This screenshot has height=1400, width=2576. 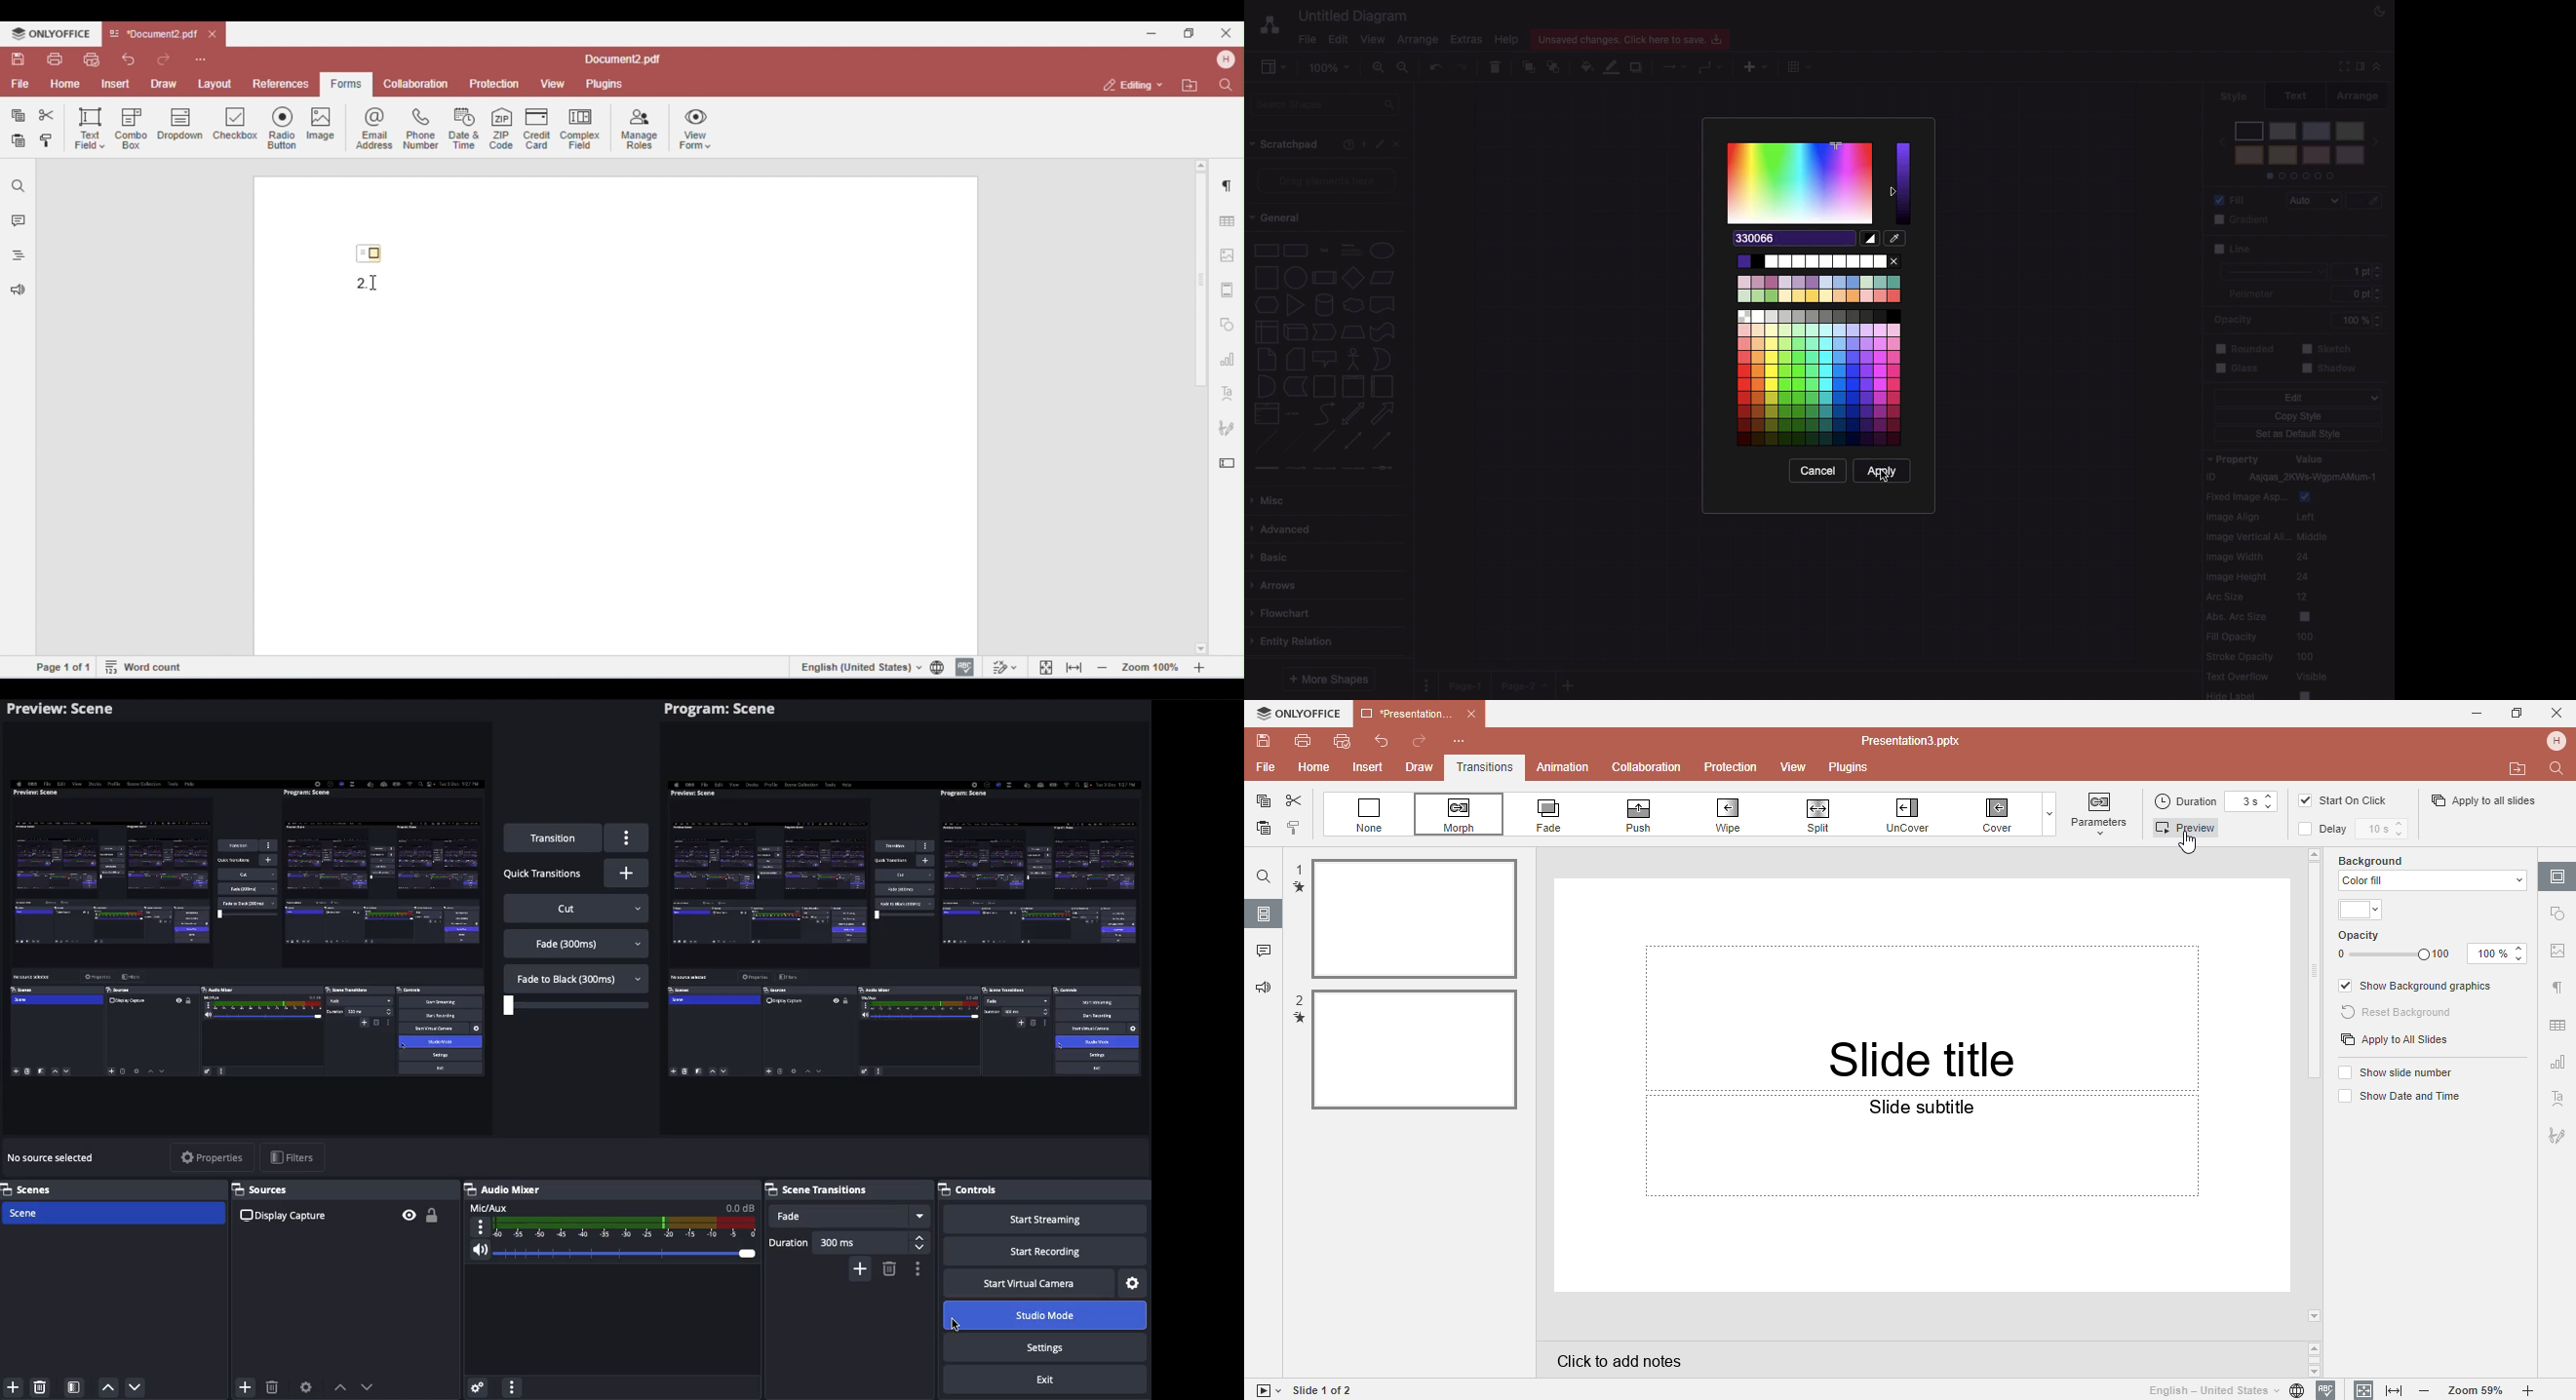 What do you see at coordinates (1353, 277) in the screenshot?
I see `` at bounding box center [1353, 277].